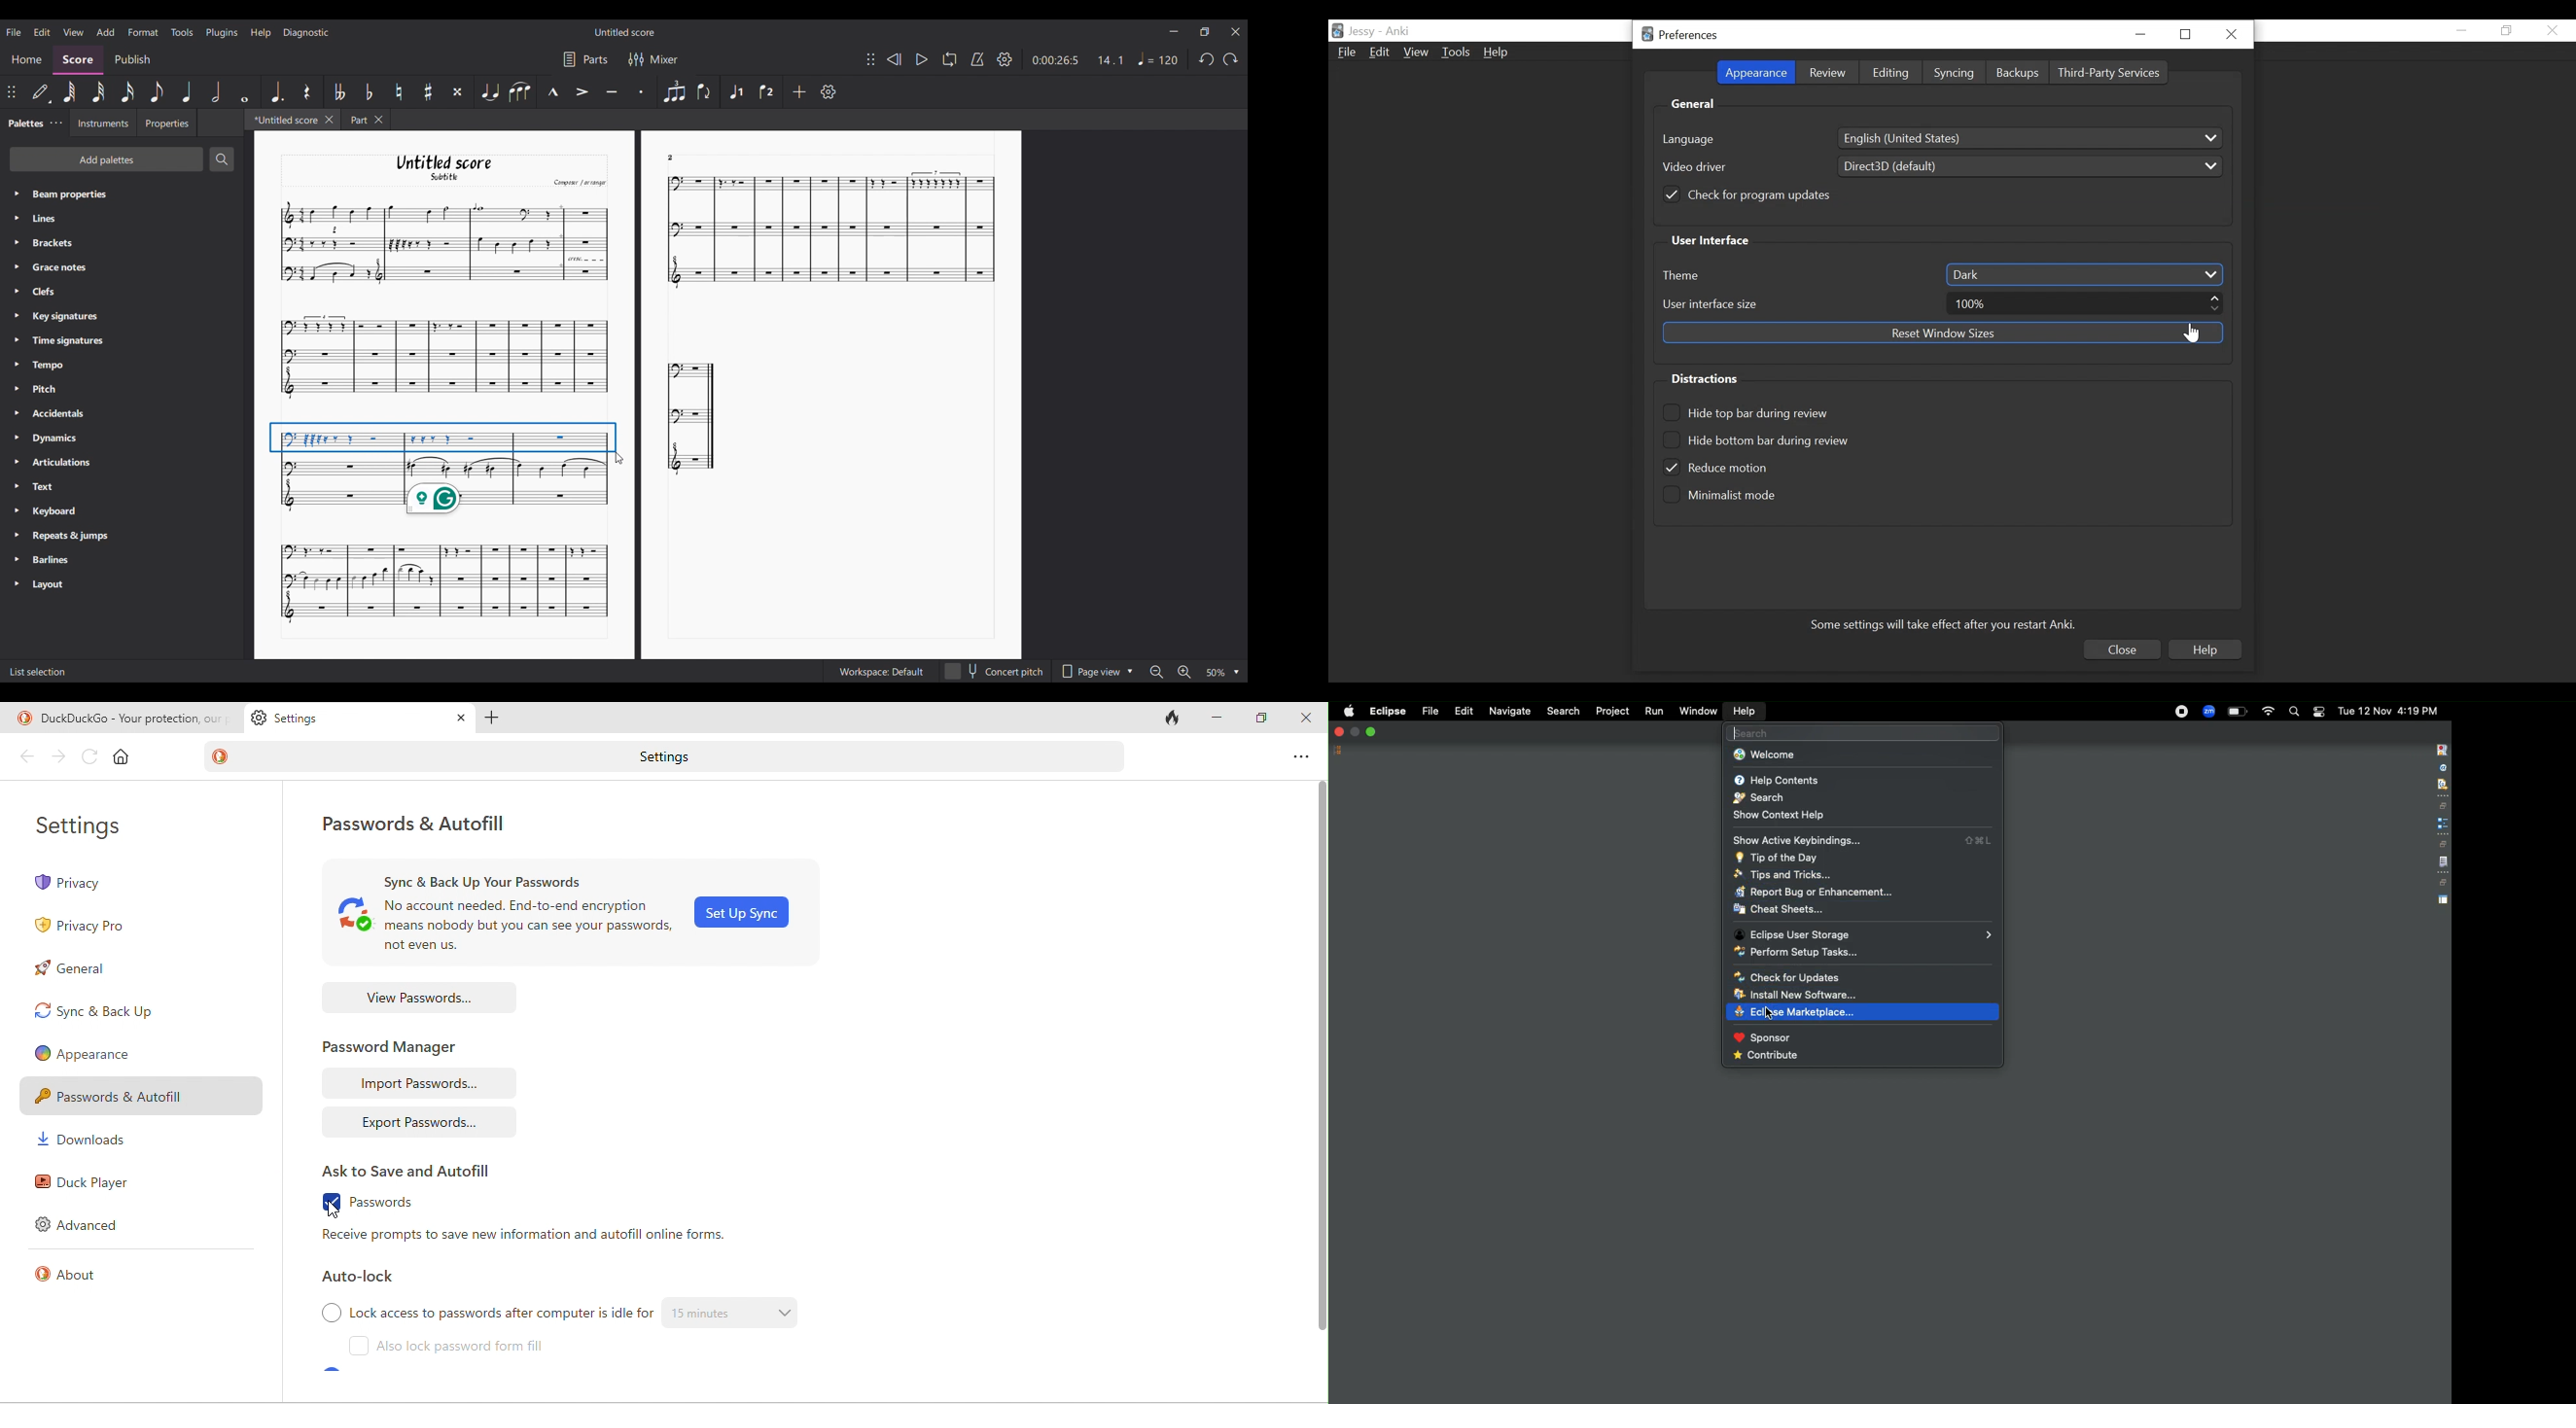 This screenshot has width=2576, height=1428. Describe the element at coordinates (309, 92) in the screenshot. I see `Rest` at that location.